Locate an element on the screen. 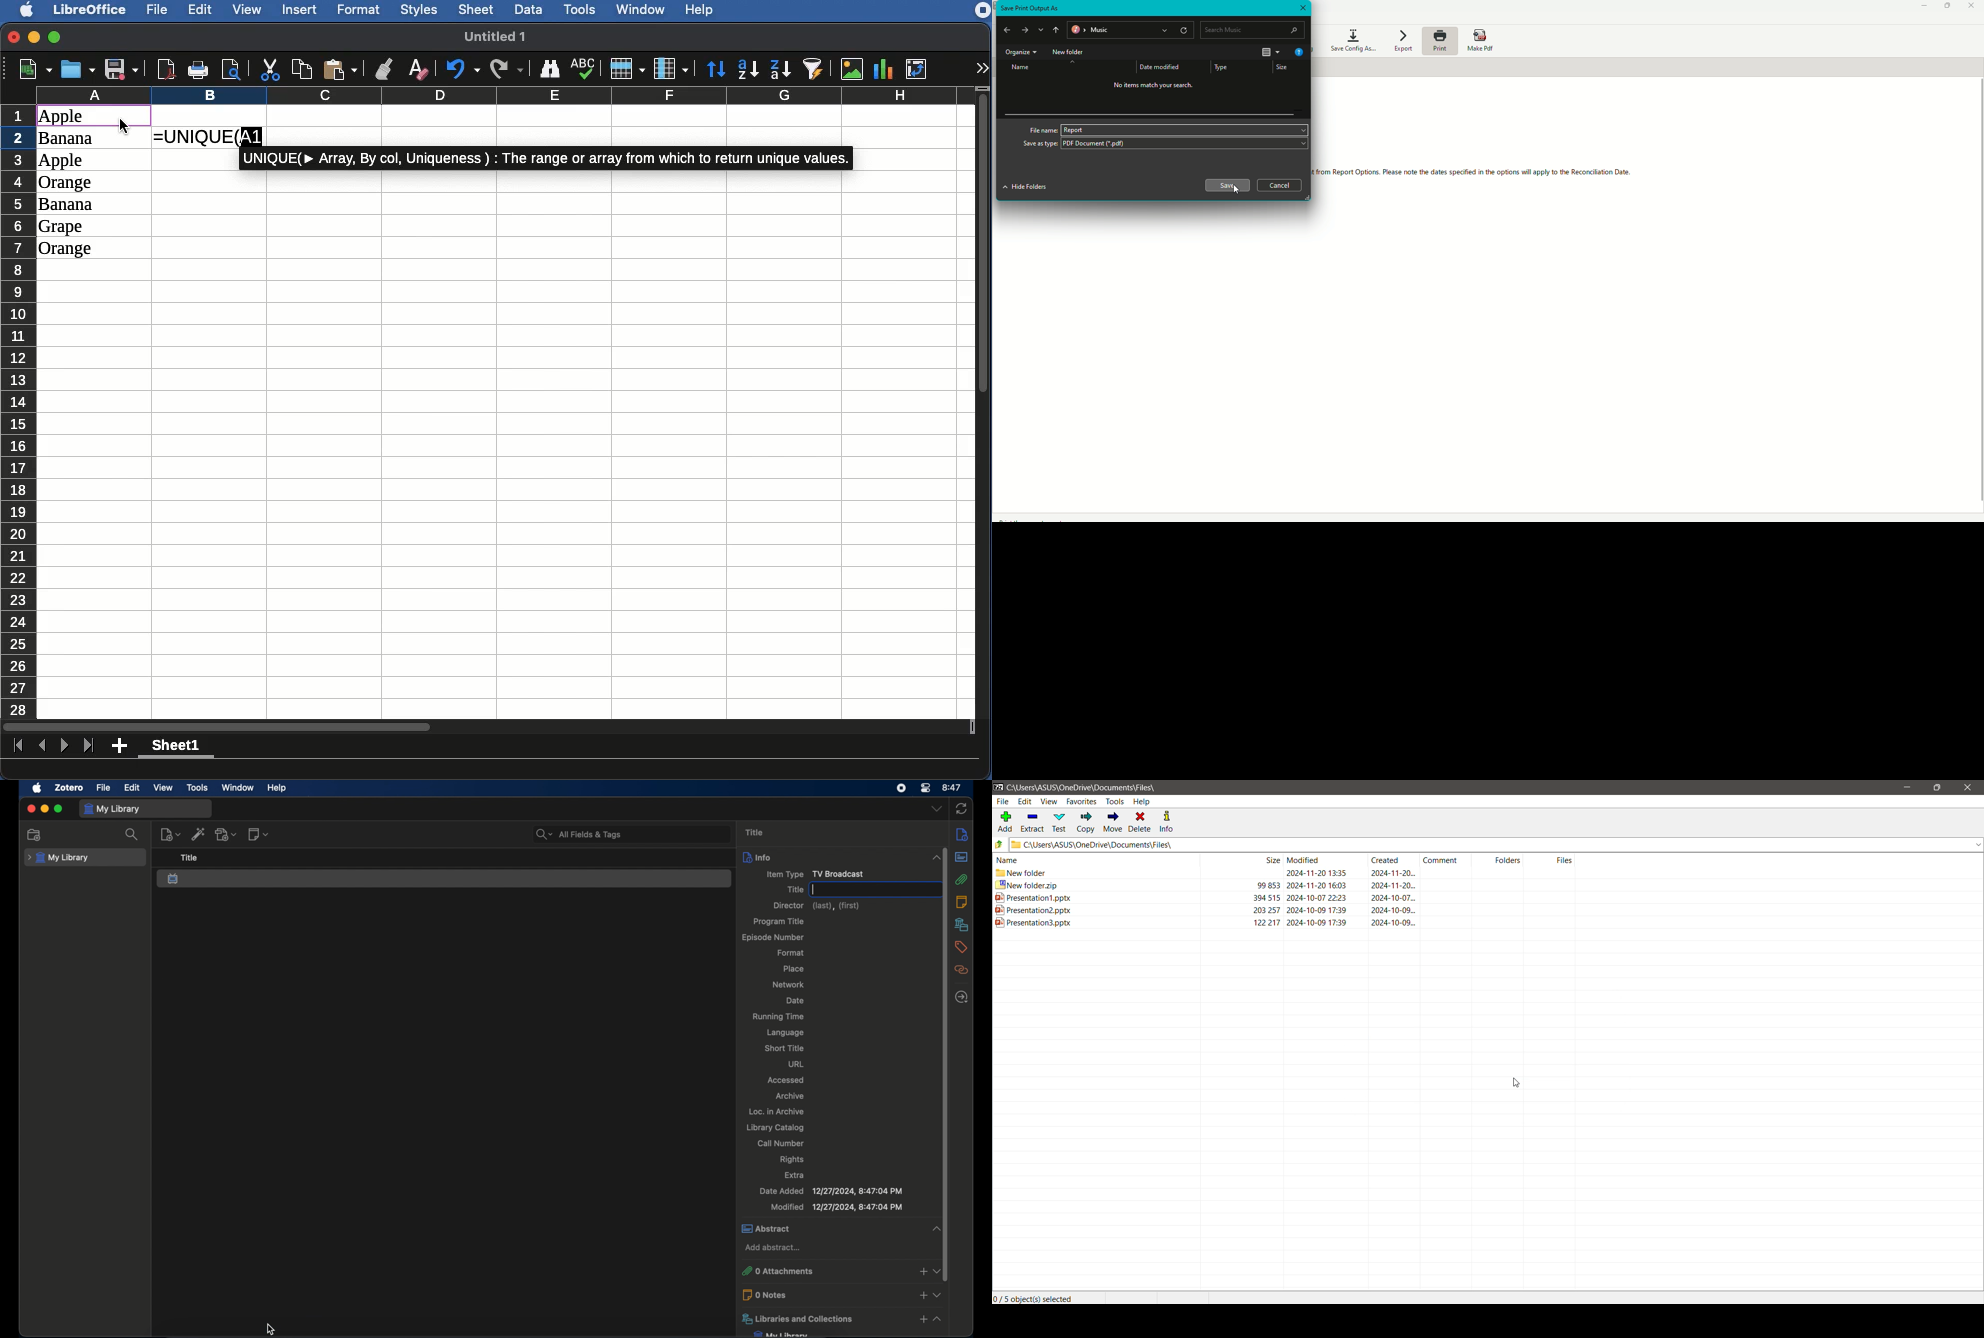 Image resolution: width=1988 pixels, height=1344 pixels. 8.46 is located at coordinates (953, 788).